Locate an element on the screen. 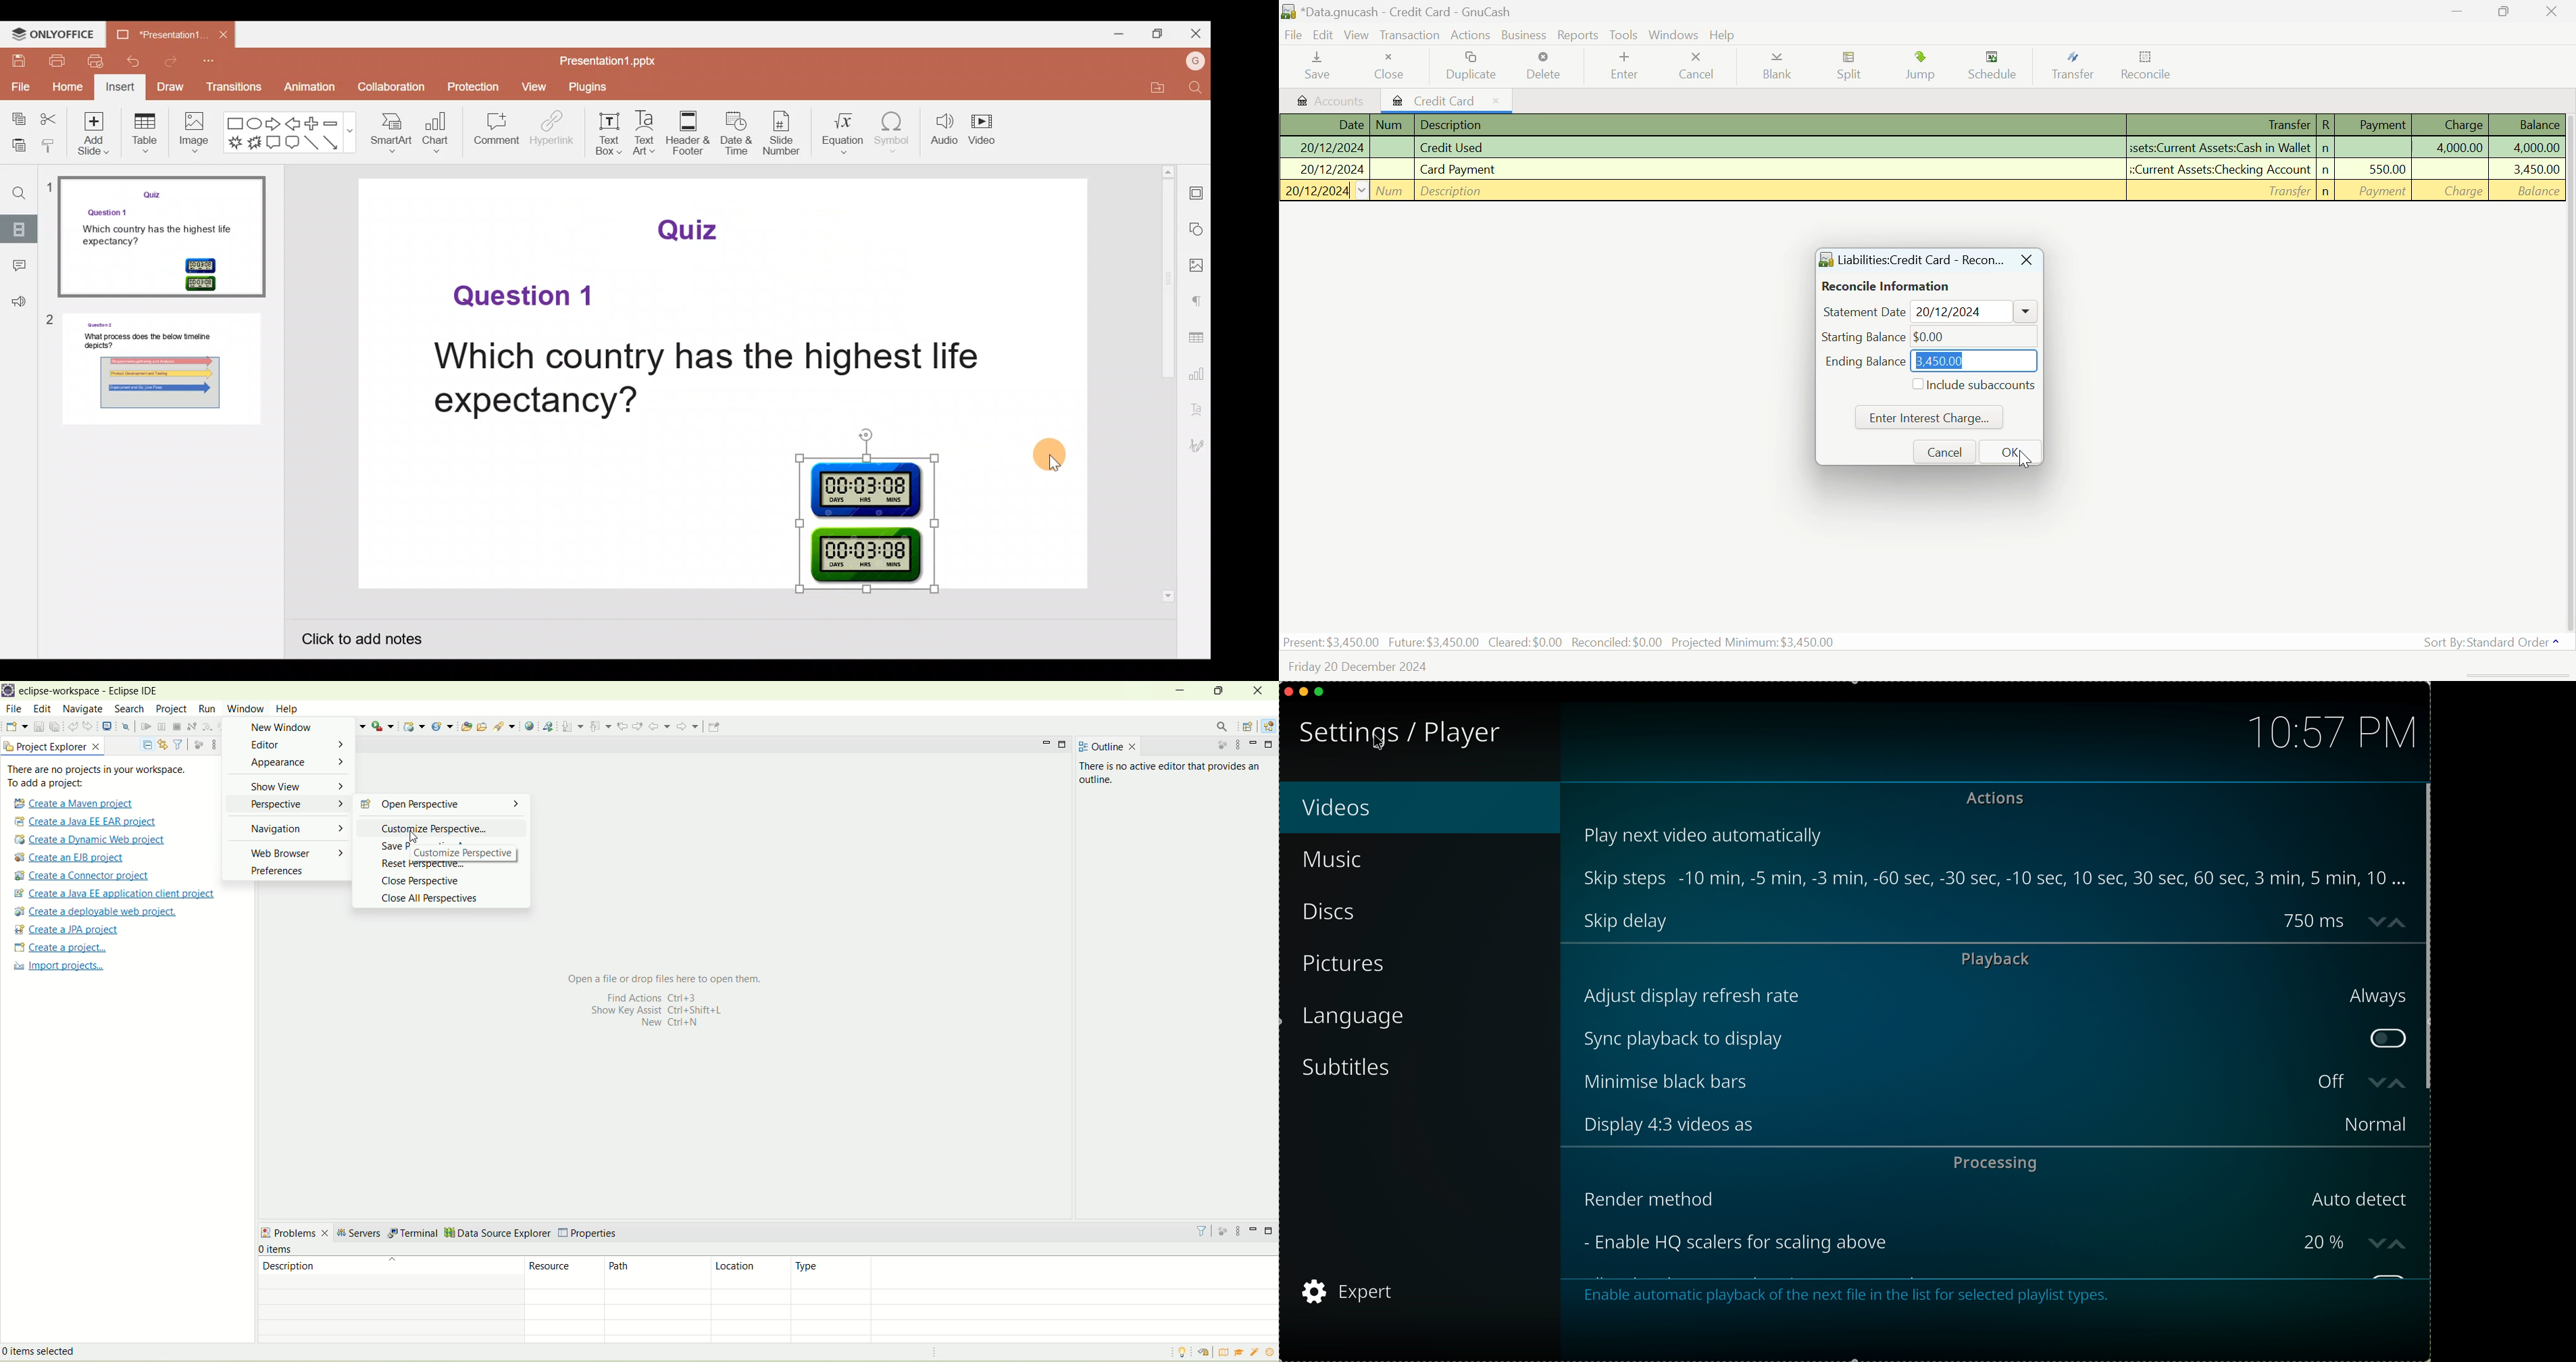 The width and height of the screenshot is (2576, 1372). Credit Used Transaction is located at coordinates (1919, 147).